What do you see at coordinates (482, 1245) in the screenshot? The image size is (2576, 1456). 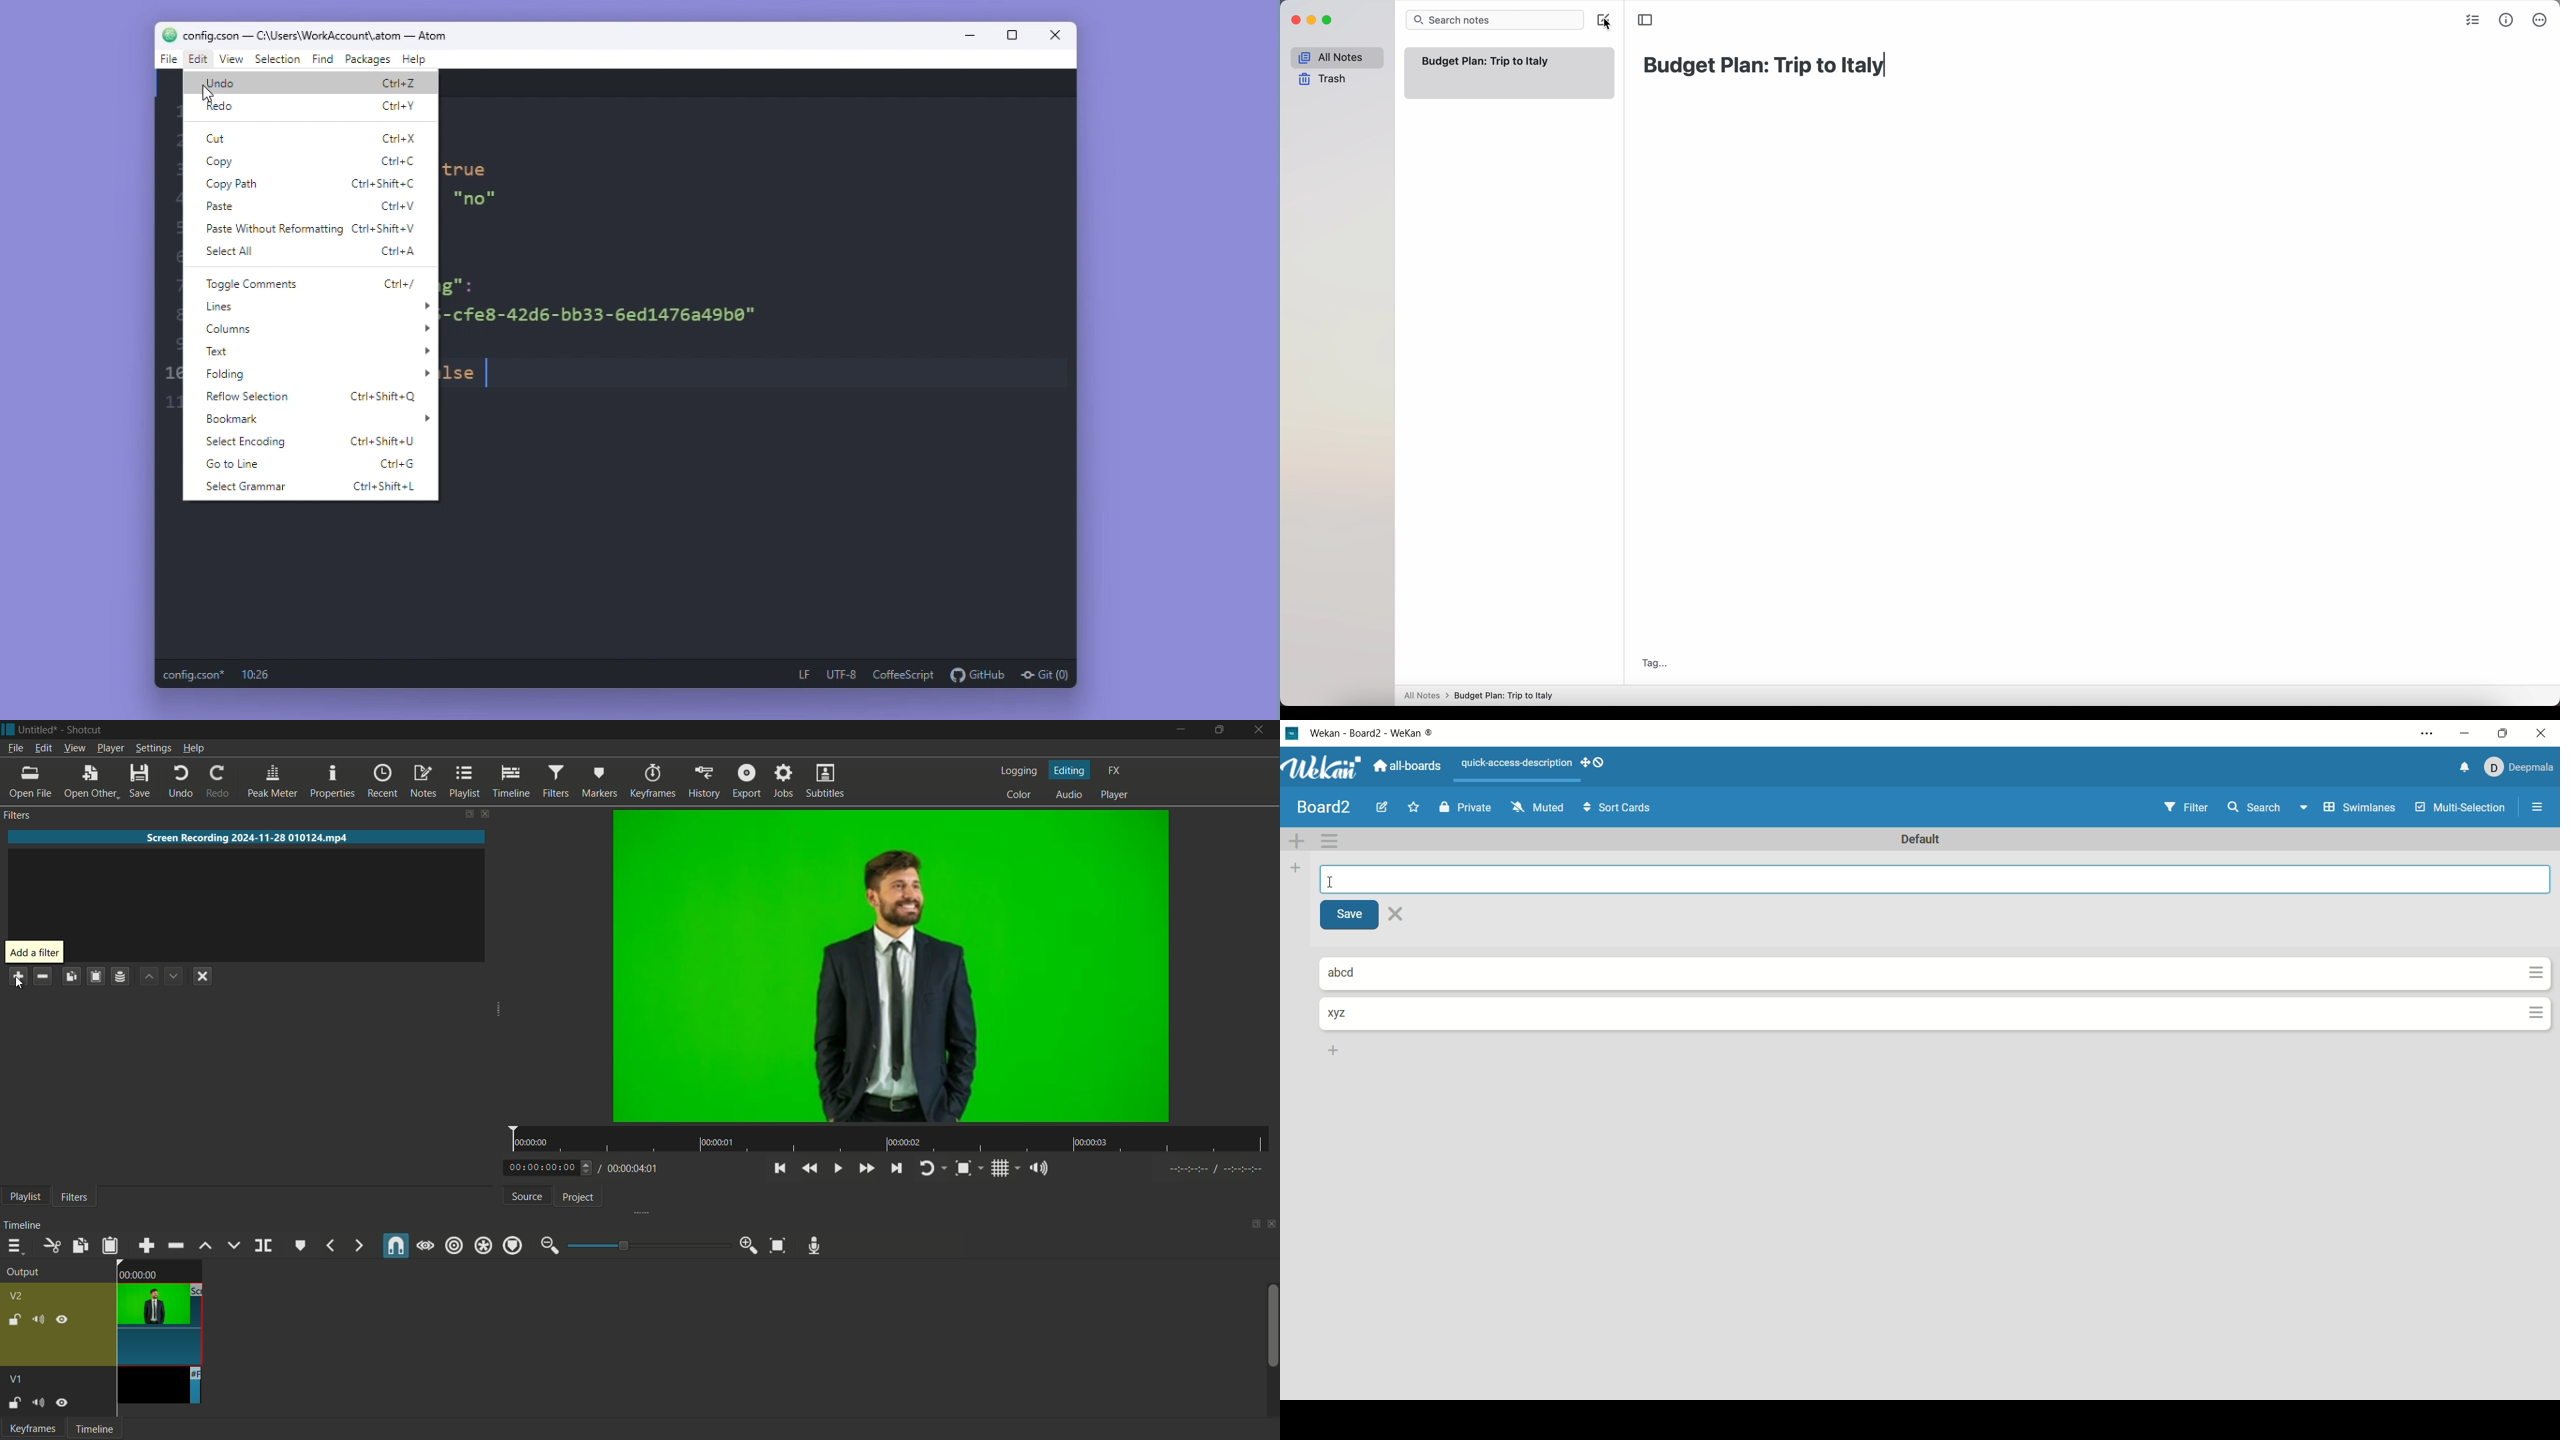 I see `ripple all tracks` at bounding box center [482, 1245].